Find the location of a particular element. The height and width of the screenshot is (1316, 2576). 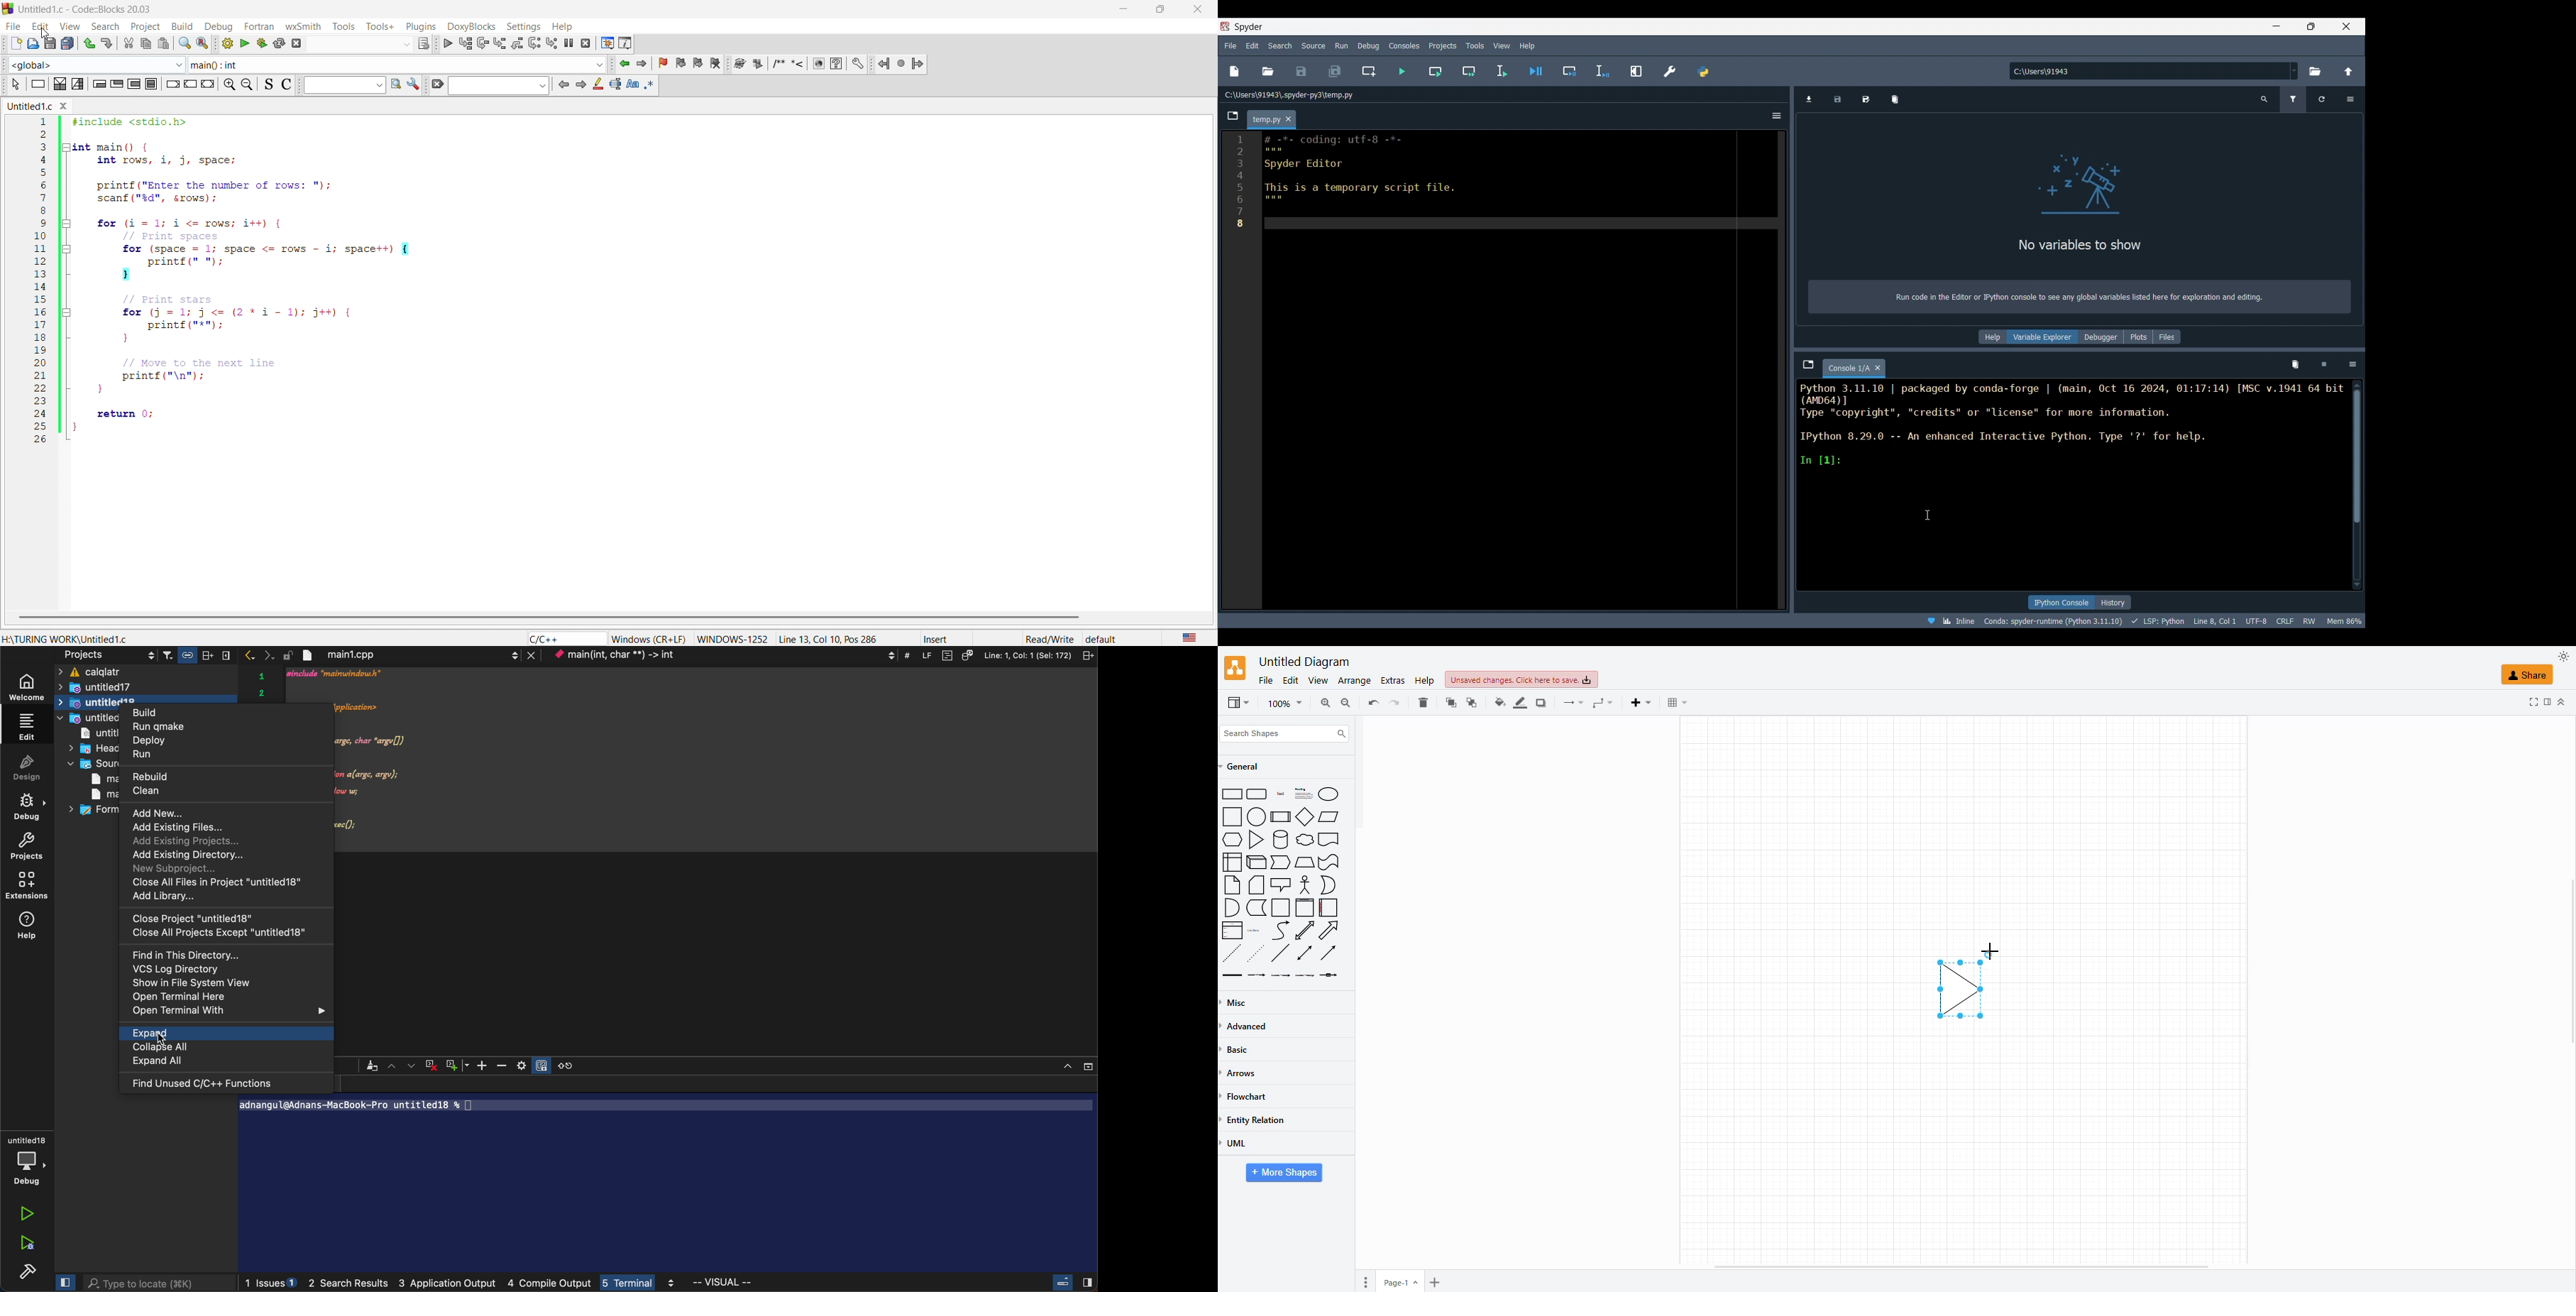

Options is located at coordinates (2350, 99).